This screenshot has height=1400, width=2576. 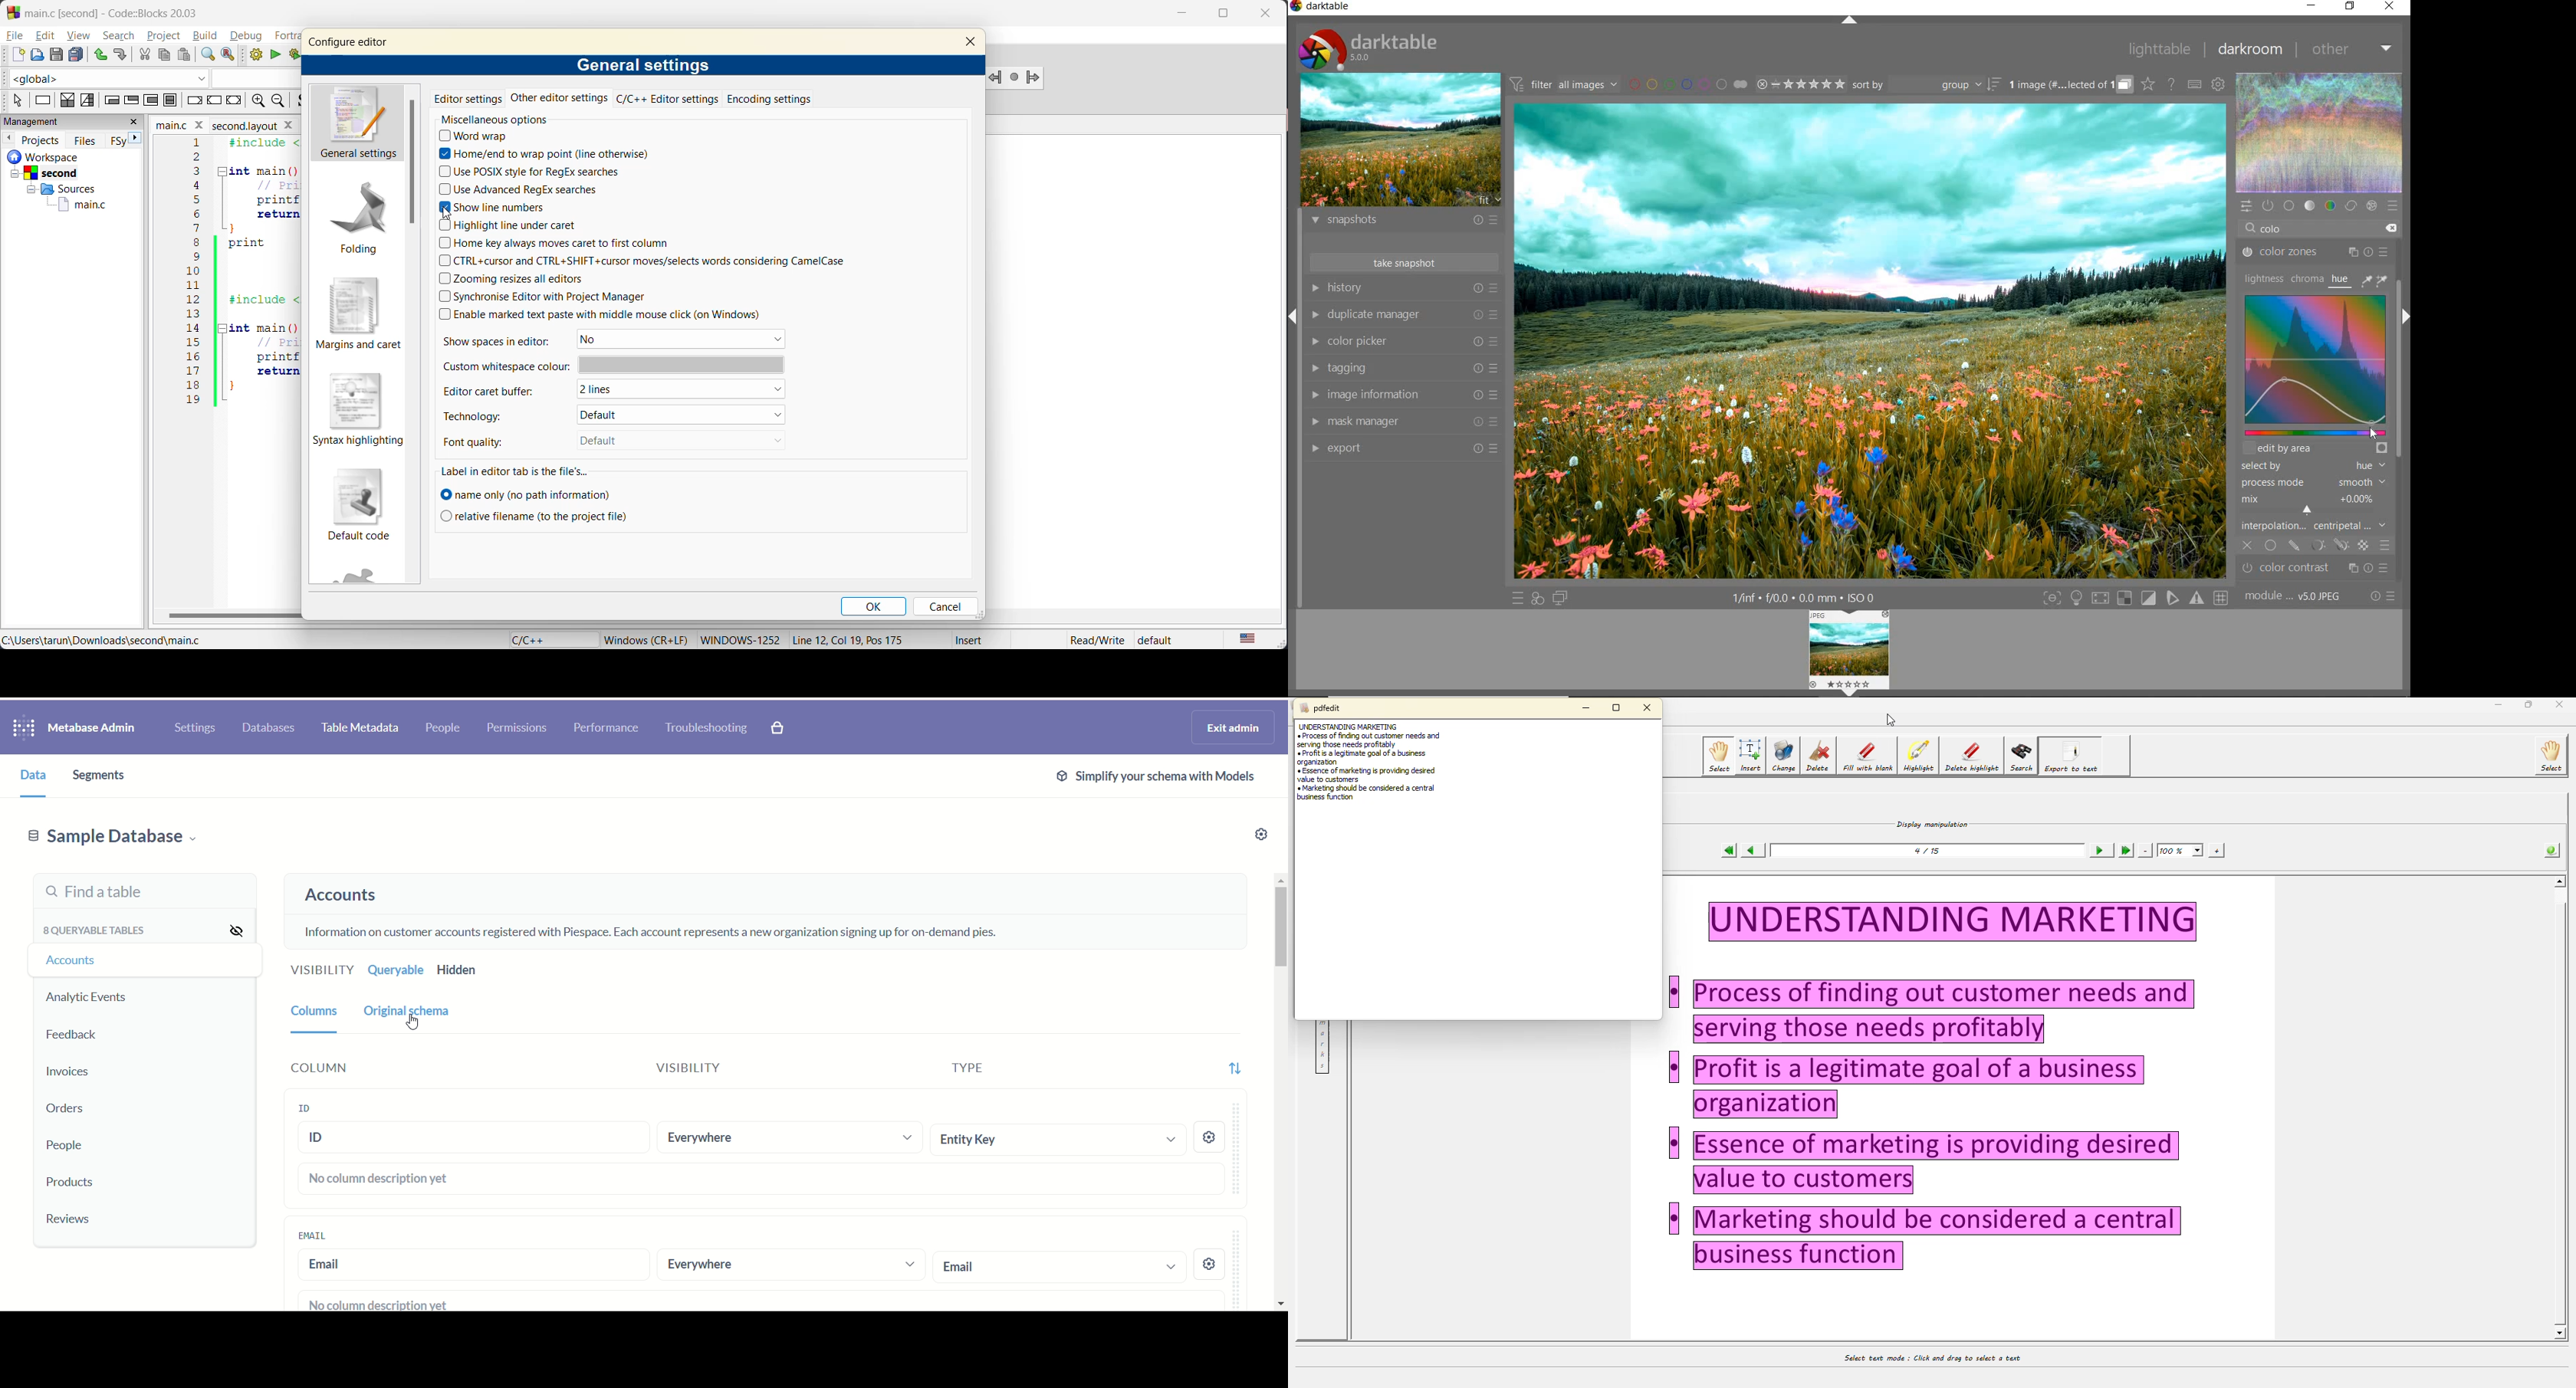 What do you see at coordinates (65, 1145) in the screenshot?
I see `people` at bounding box center [65, 1145].